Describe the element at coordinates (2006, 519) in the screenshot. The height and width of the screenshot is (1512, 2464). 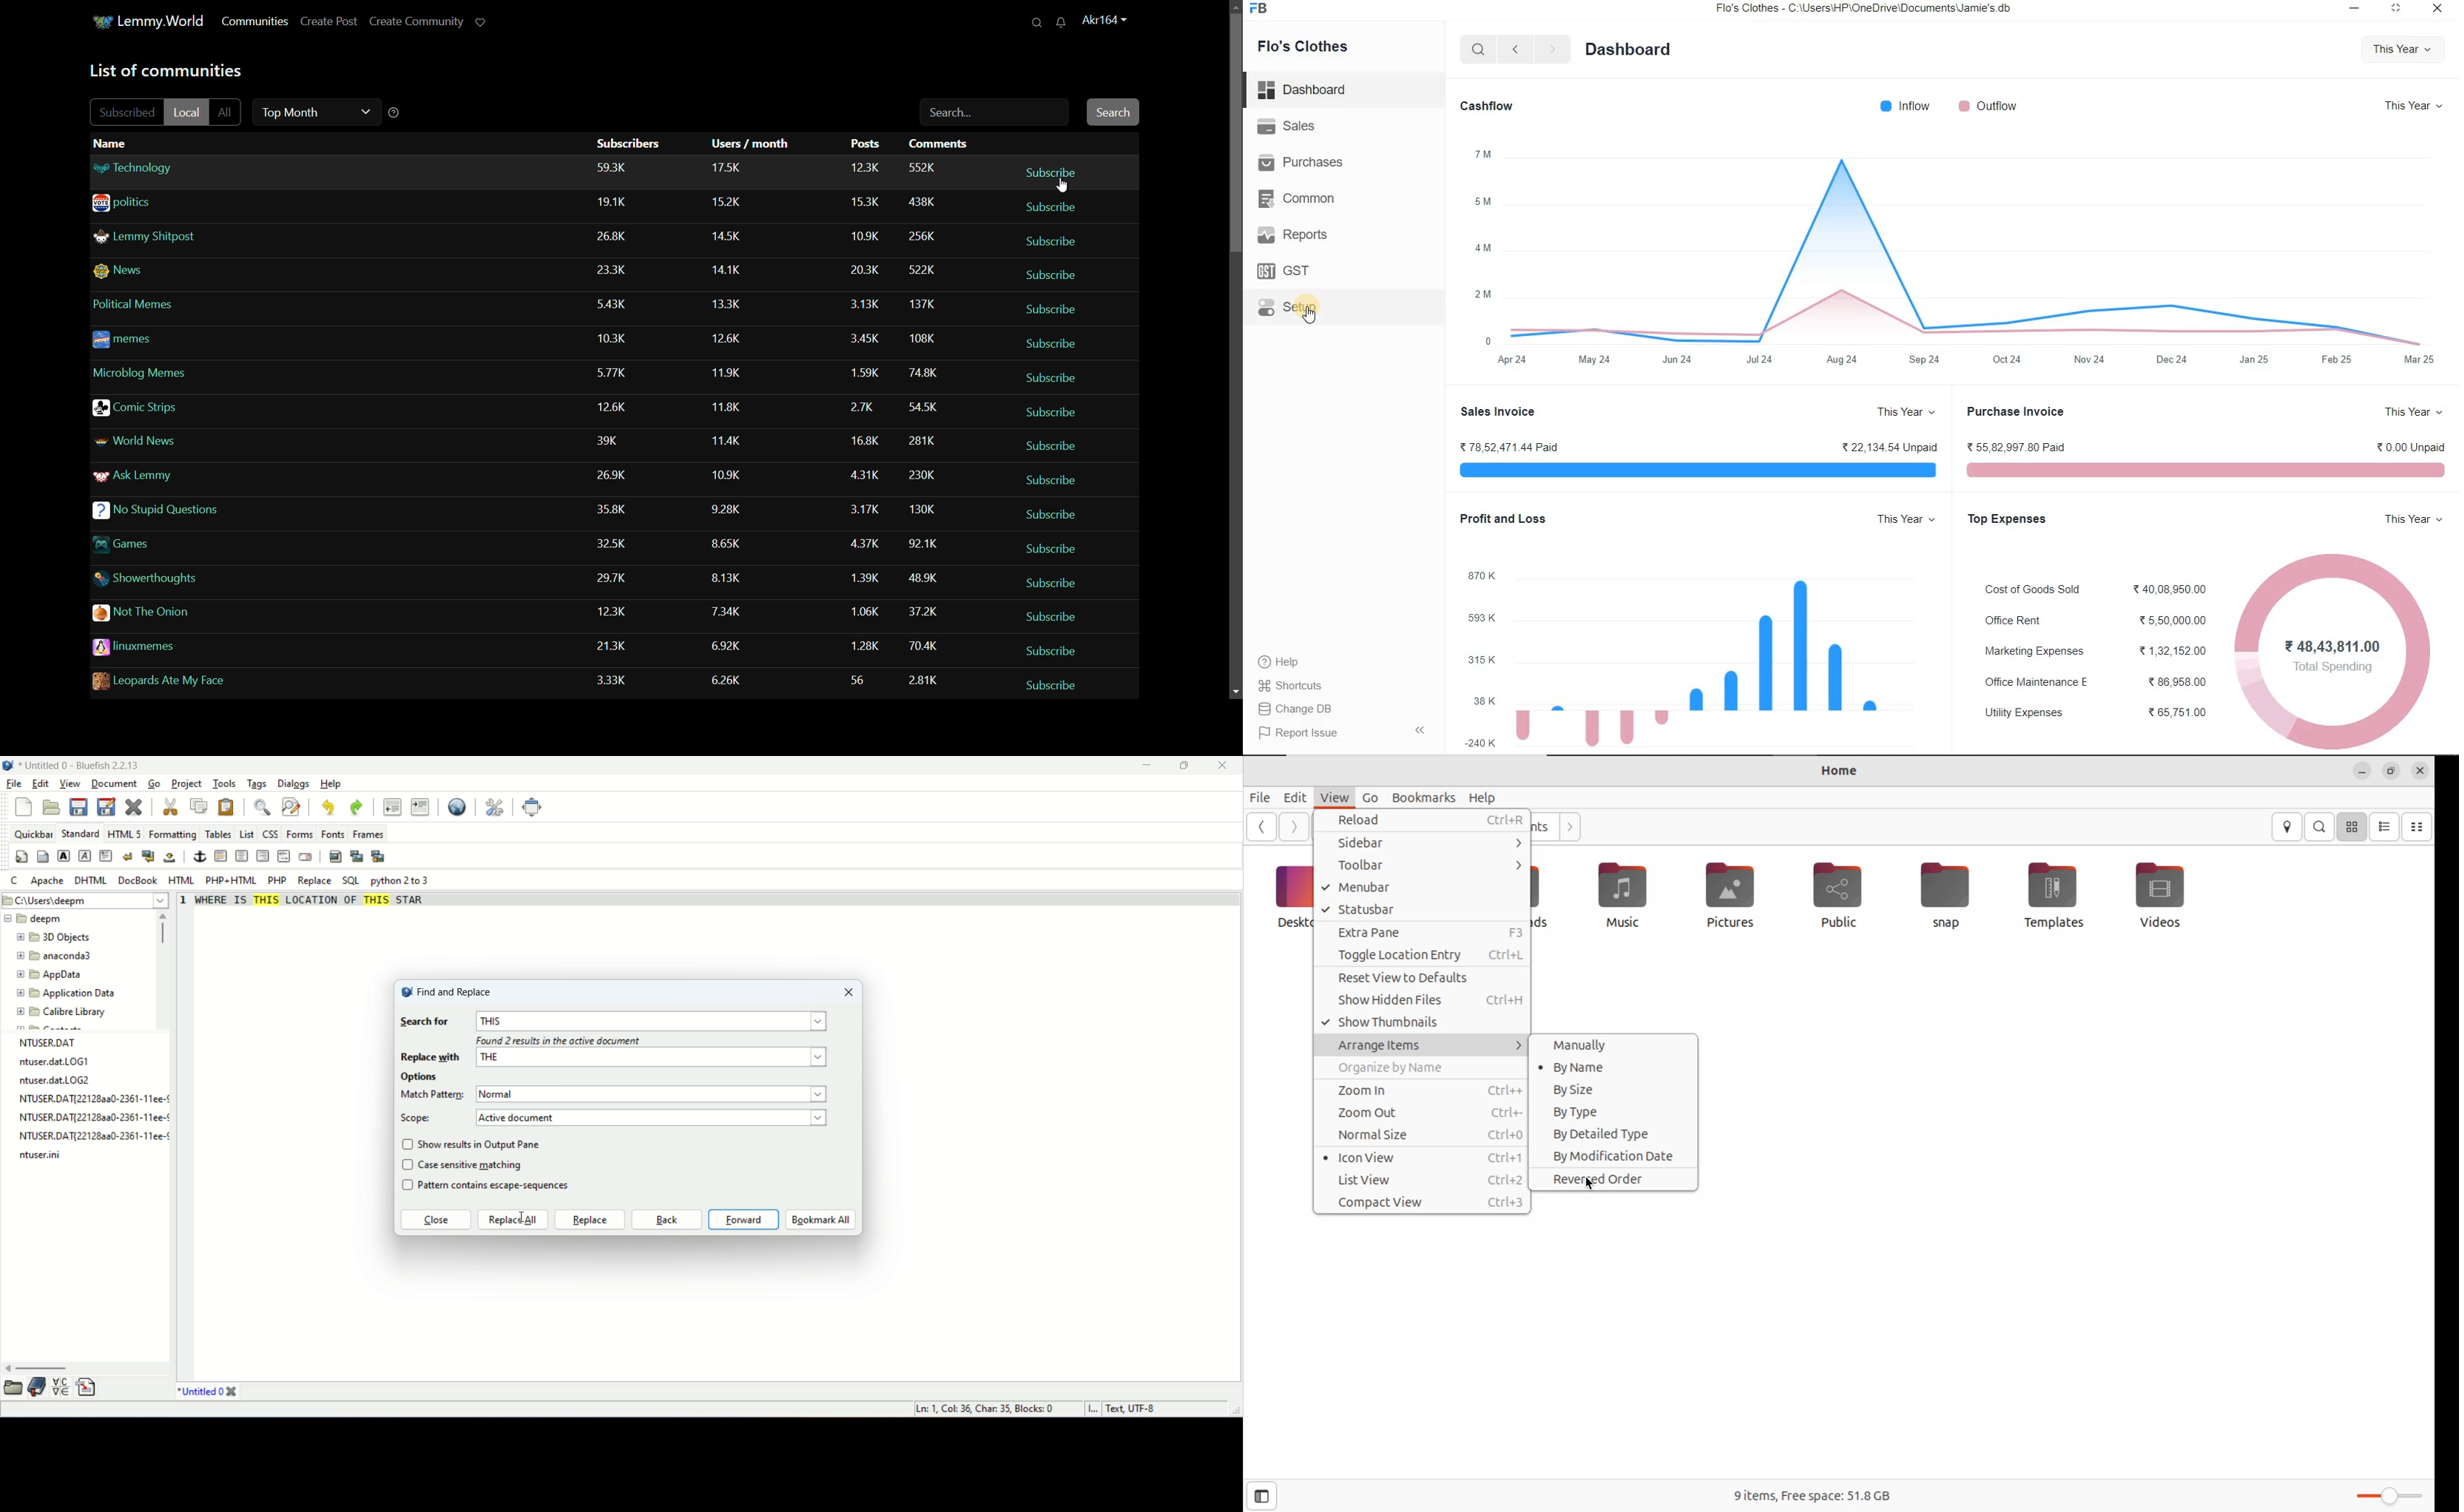
I see `Top Expenses` at that location.